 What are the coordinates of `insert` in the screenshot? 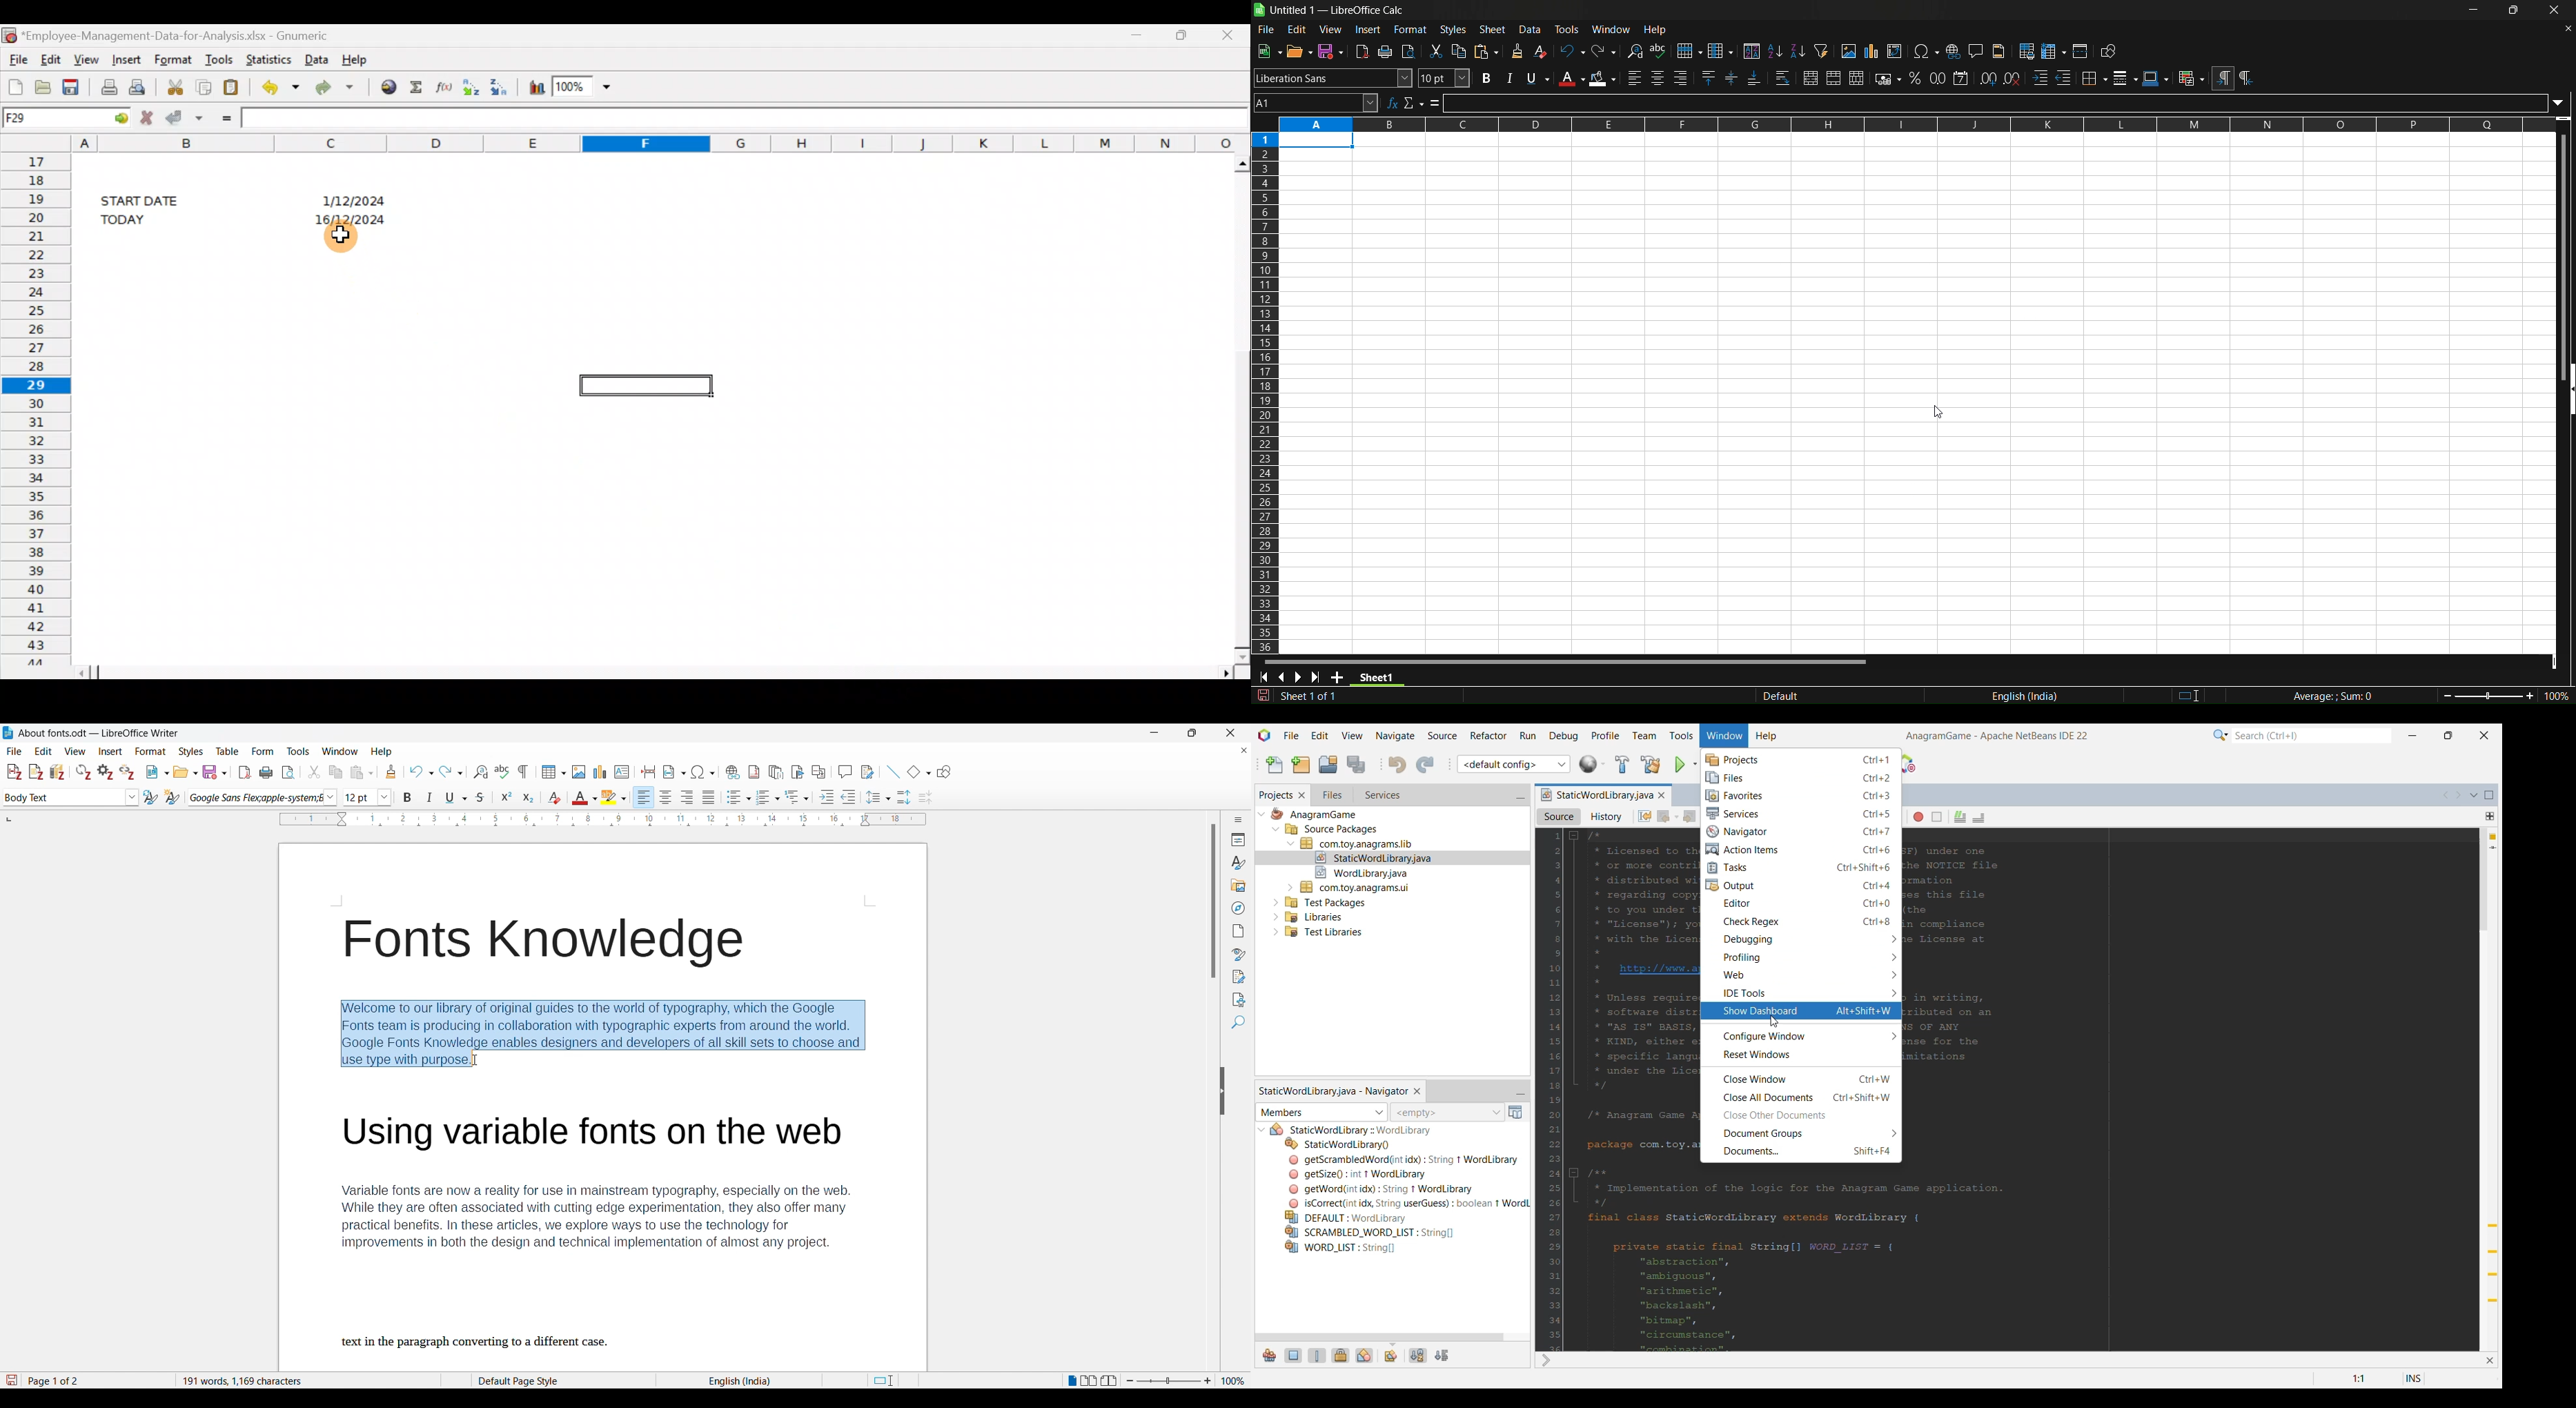 It's located at (1369, 30).